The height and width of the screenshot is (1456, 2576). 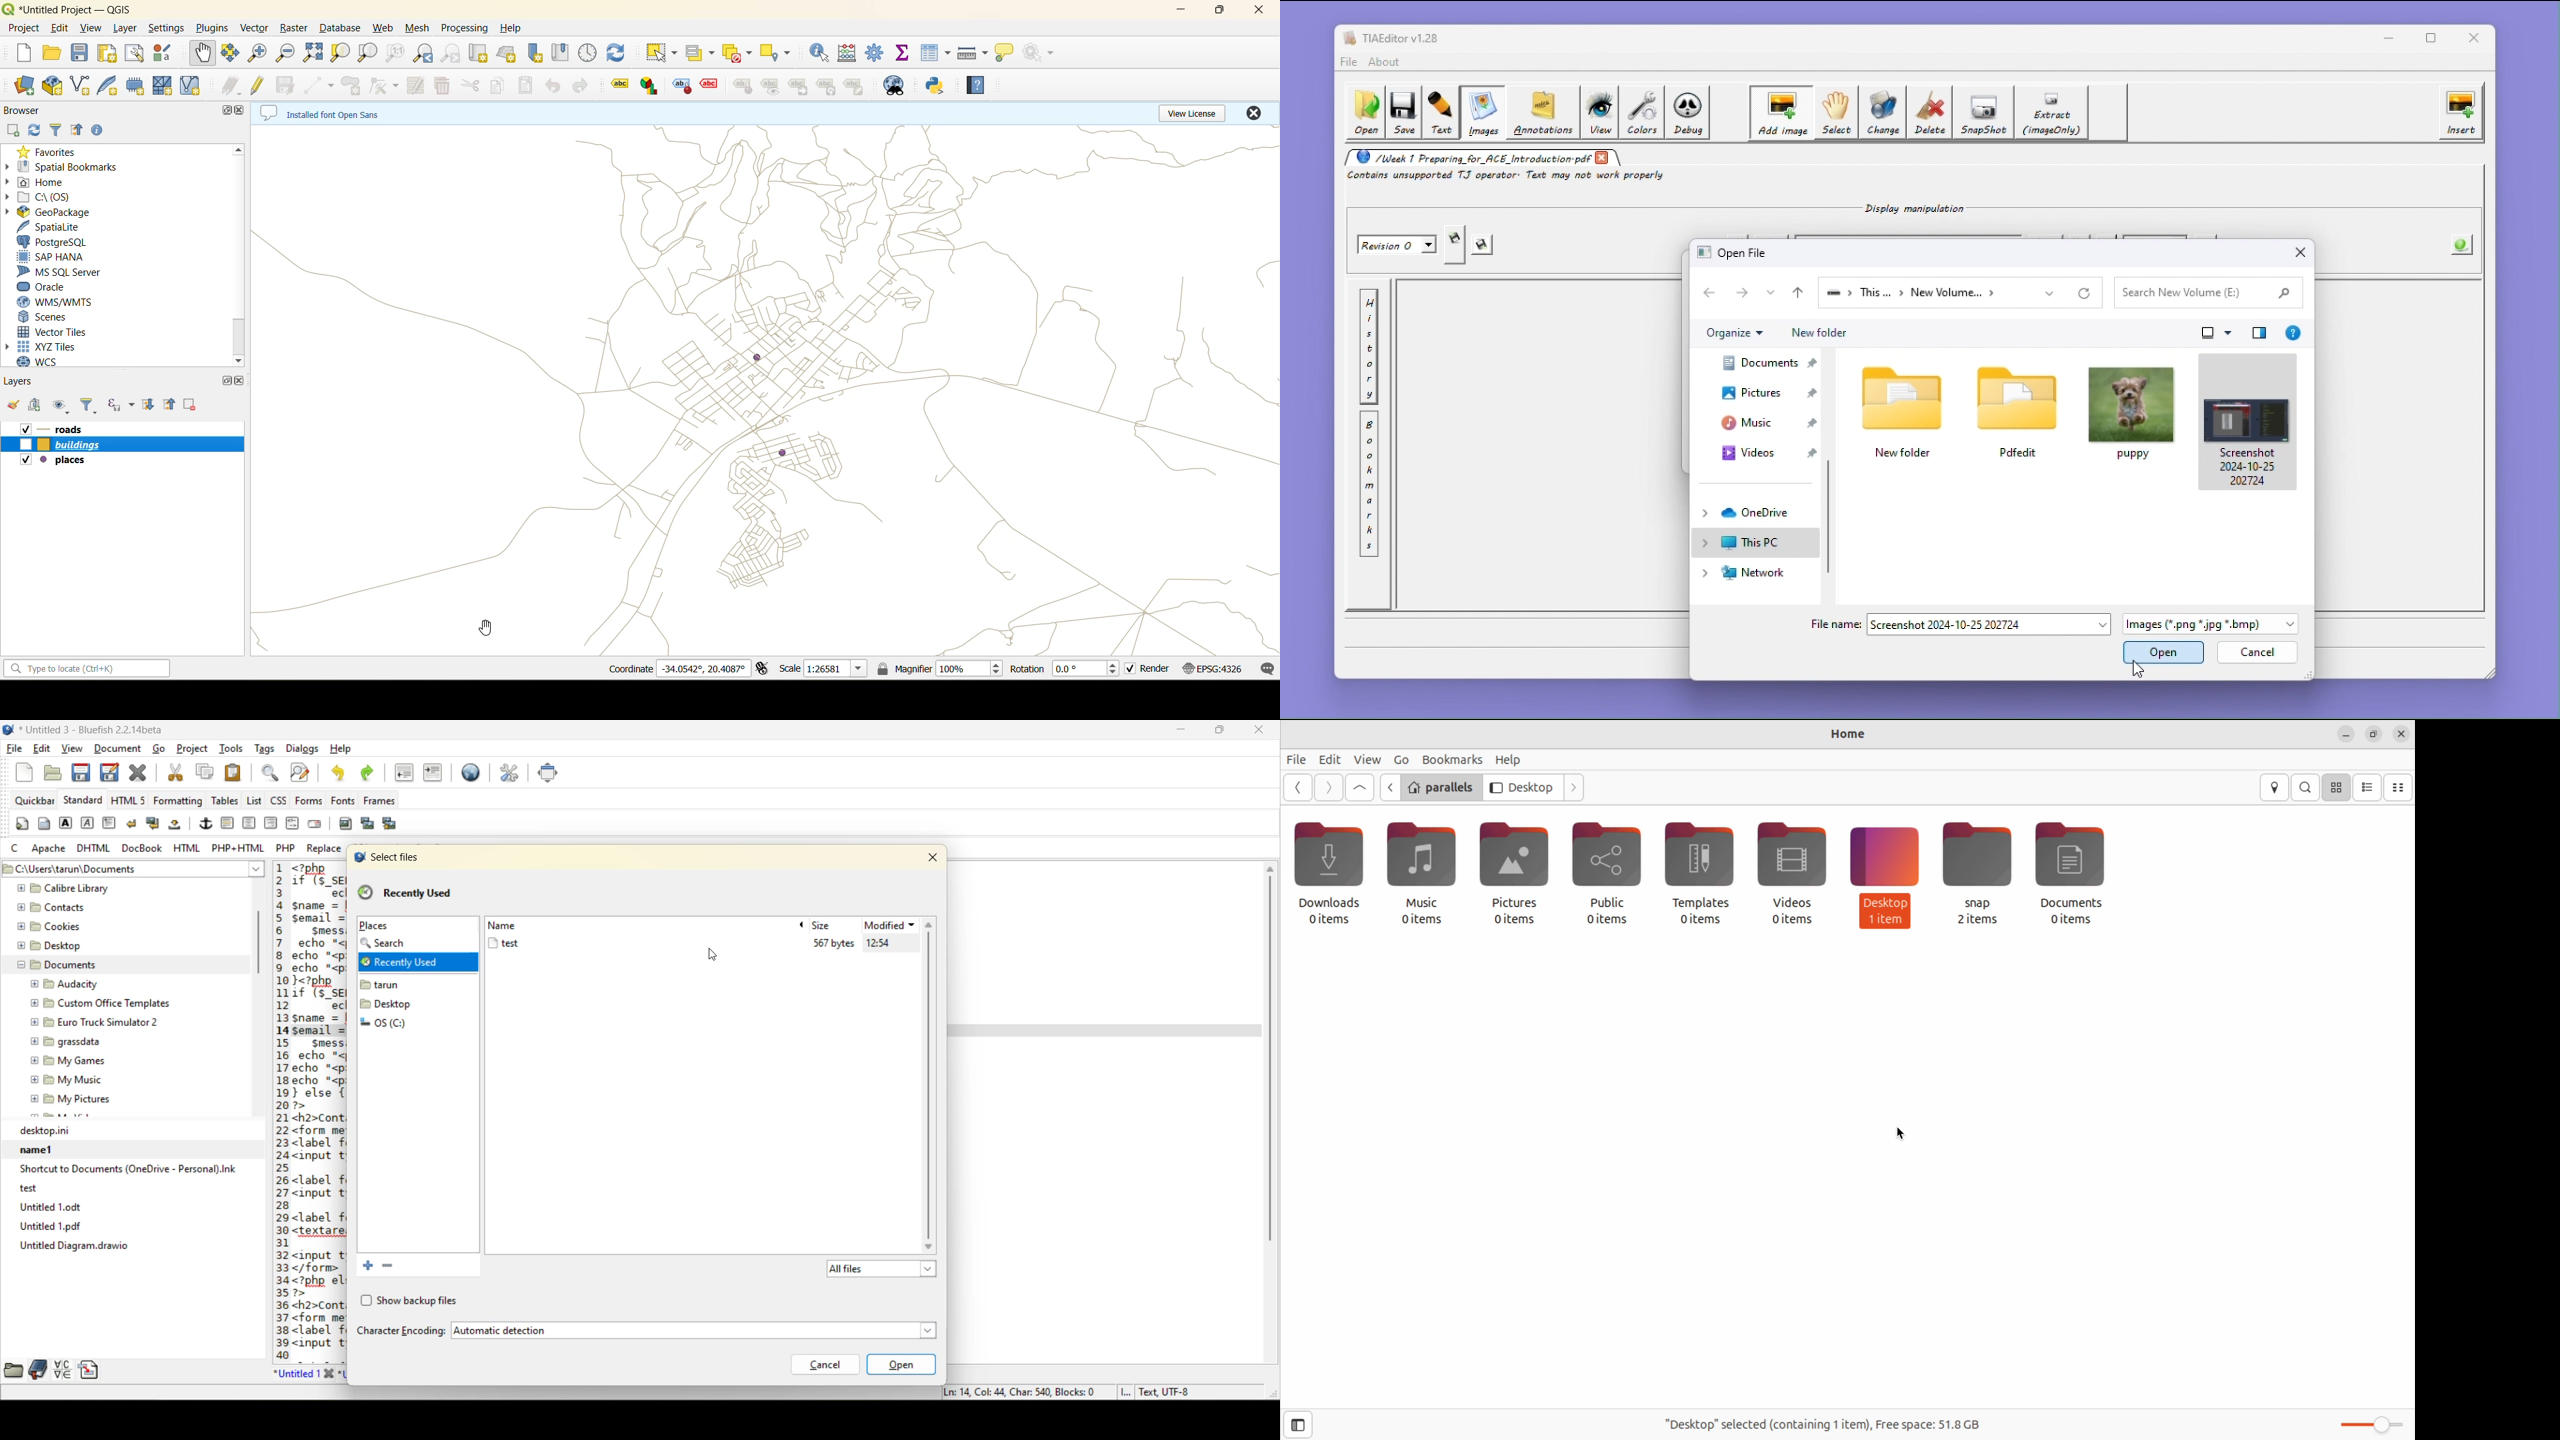 What do you see at coordinates (141, 87) in the screenshot?
I see `temporary scratch layer` at bounding box center [141, 87].